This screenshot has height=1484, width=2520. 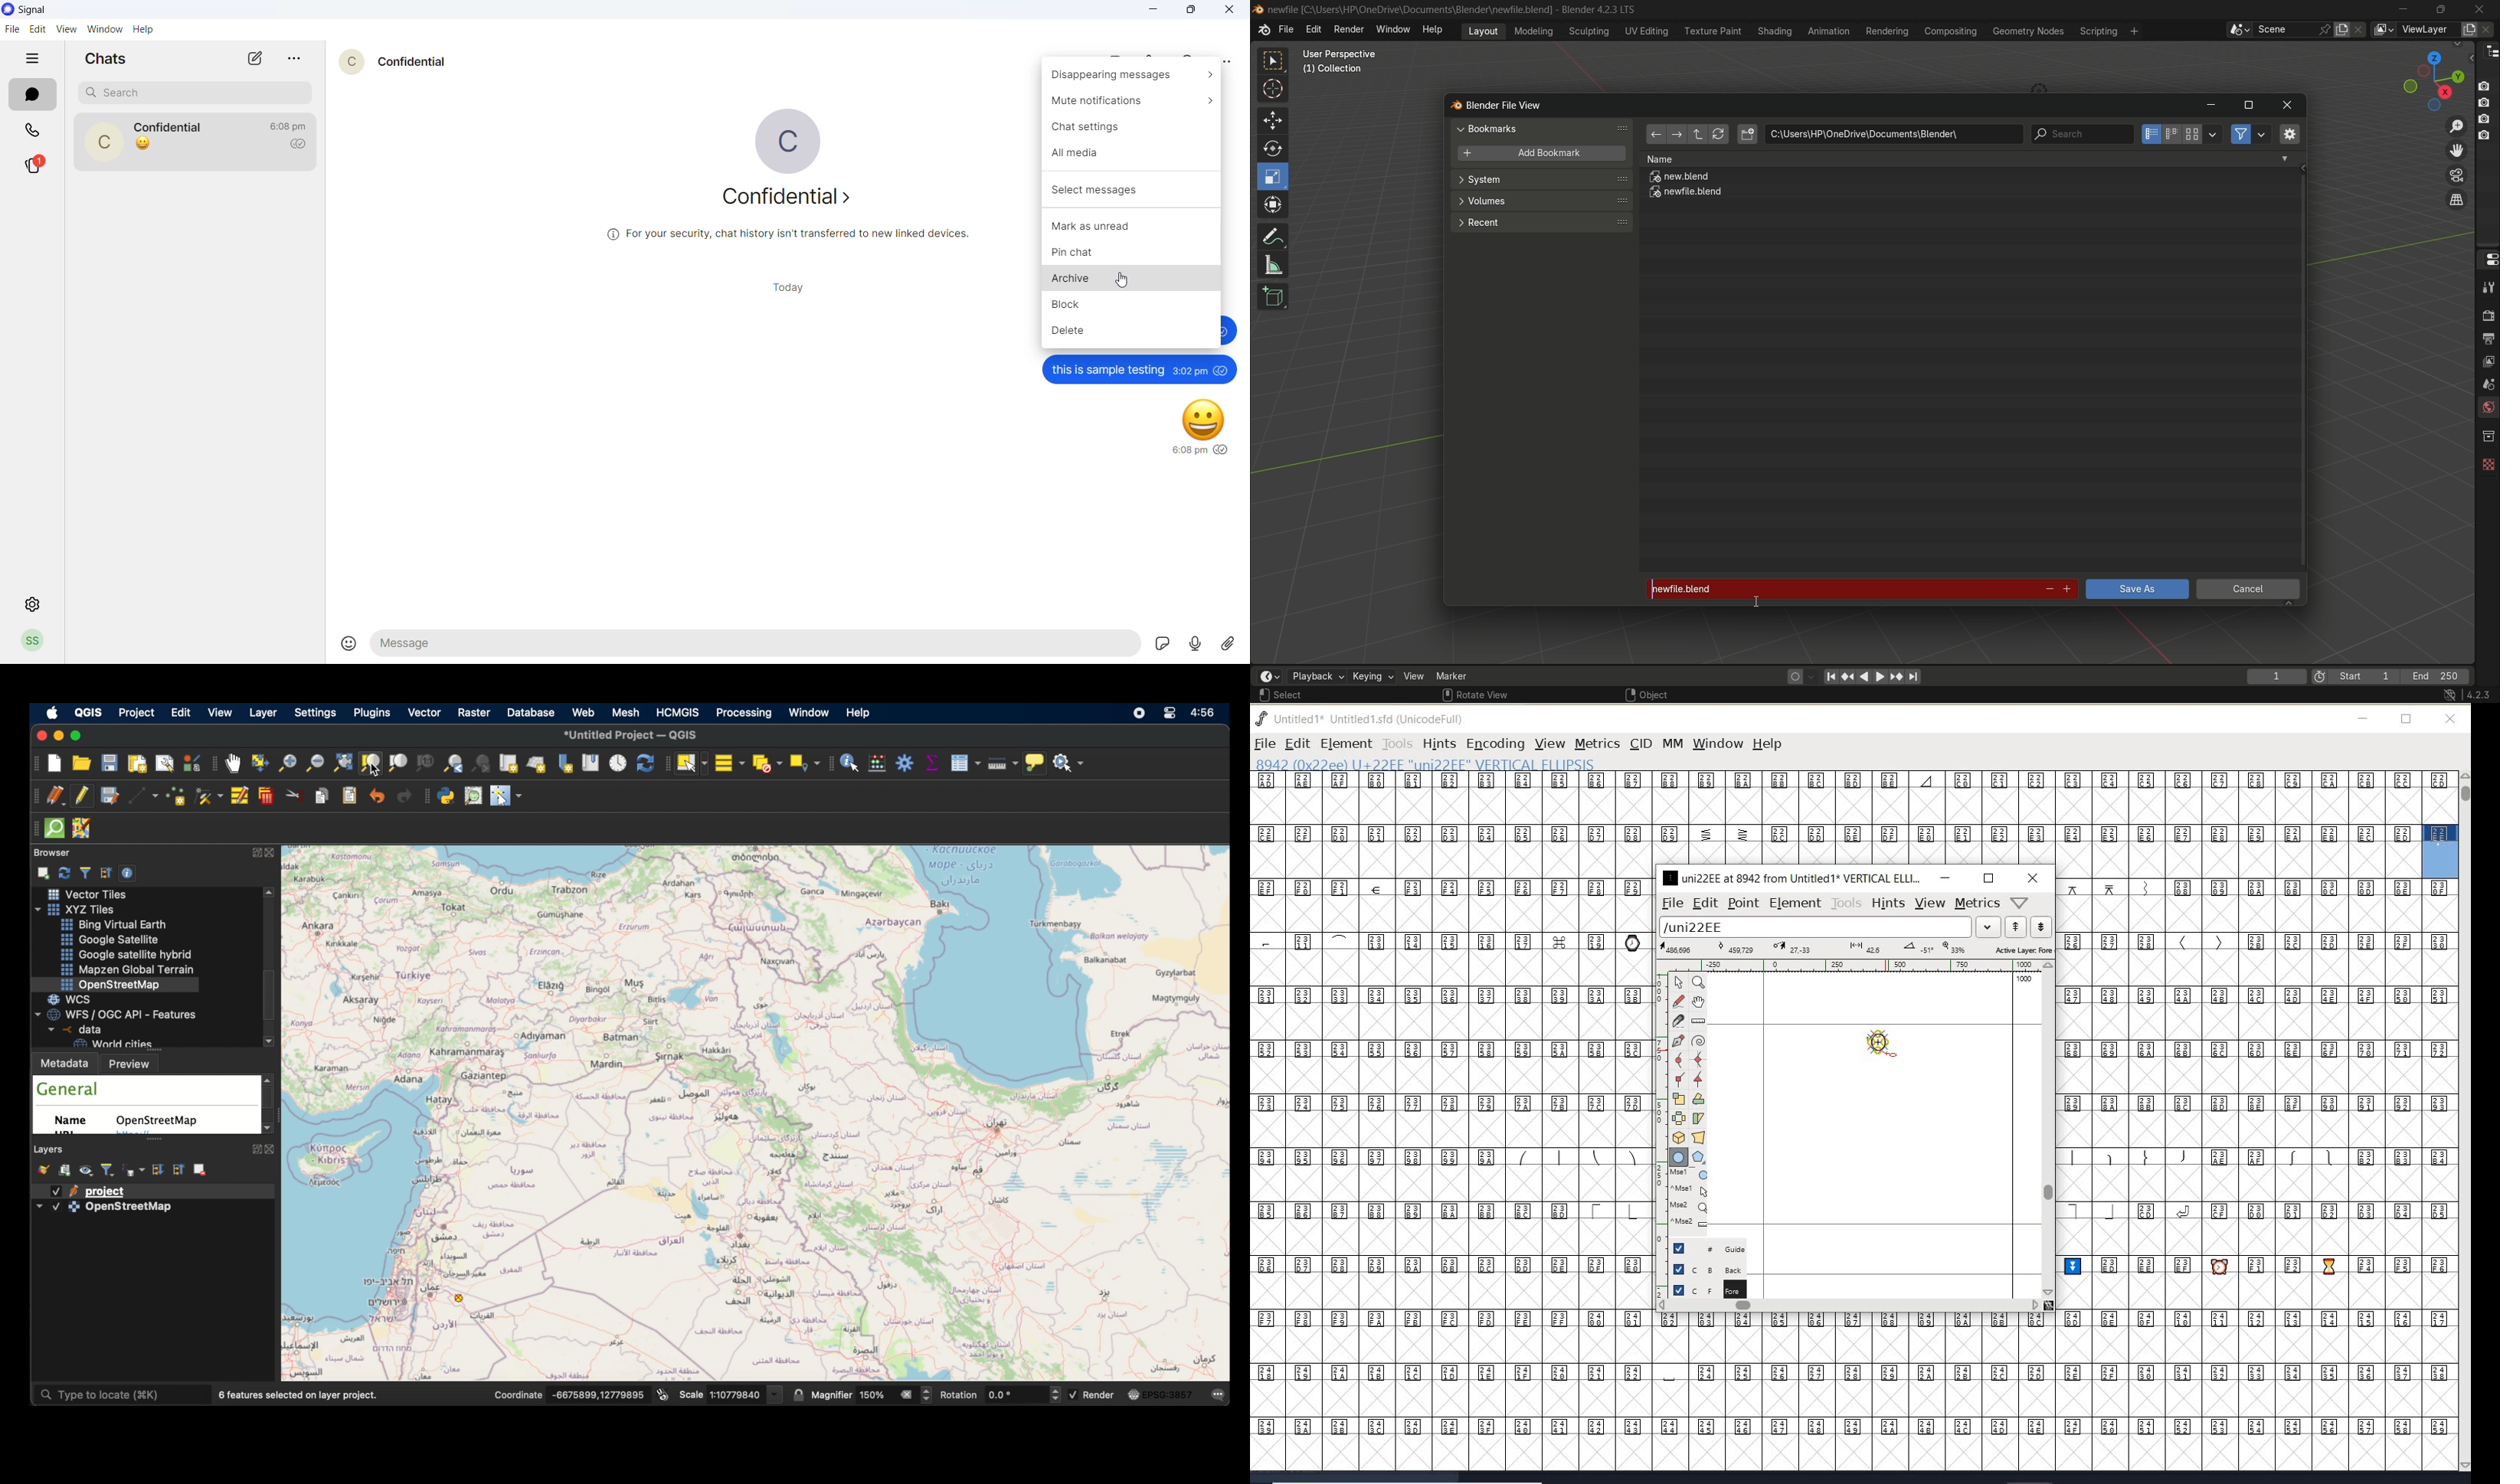 What do you see at coordinates (300, 1395) in the screenshot?
I see `Features selected` at bounding box center [300, 1395].